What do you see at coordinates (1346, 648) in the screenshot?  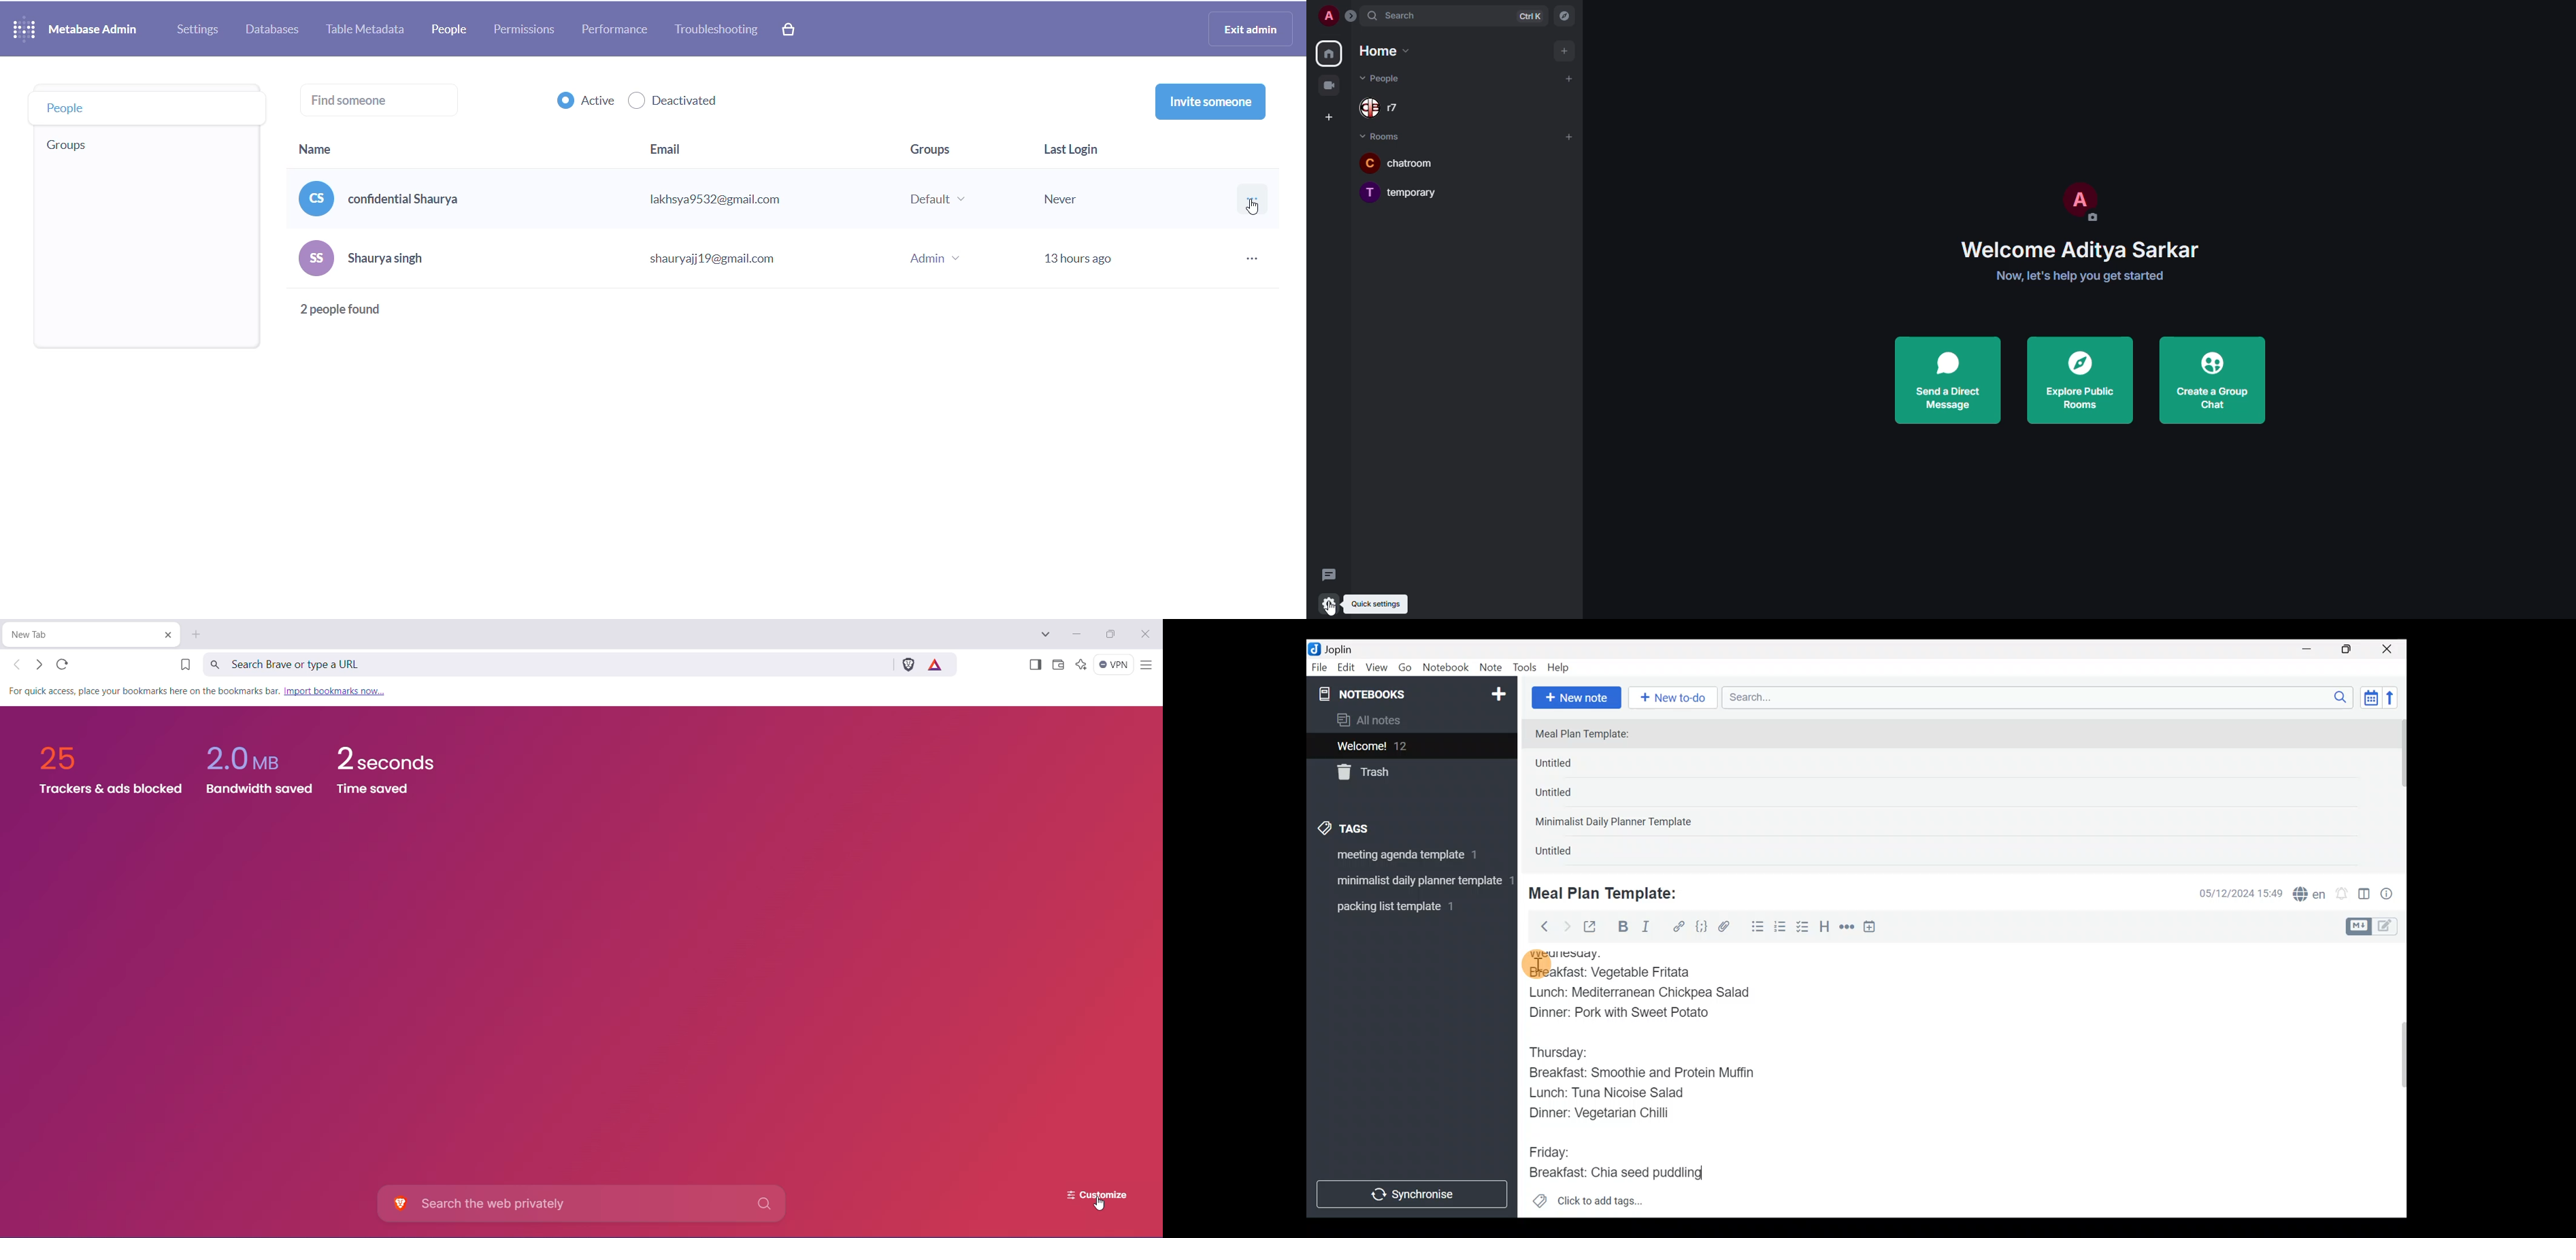 I see `Joplin` at bounding box center [1346, 648].